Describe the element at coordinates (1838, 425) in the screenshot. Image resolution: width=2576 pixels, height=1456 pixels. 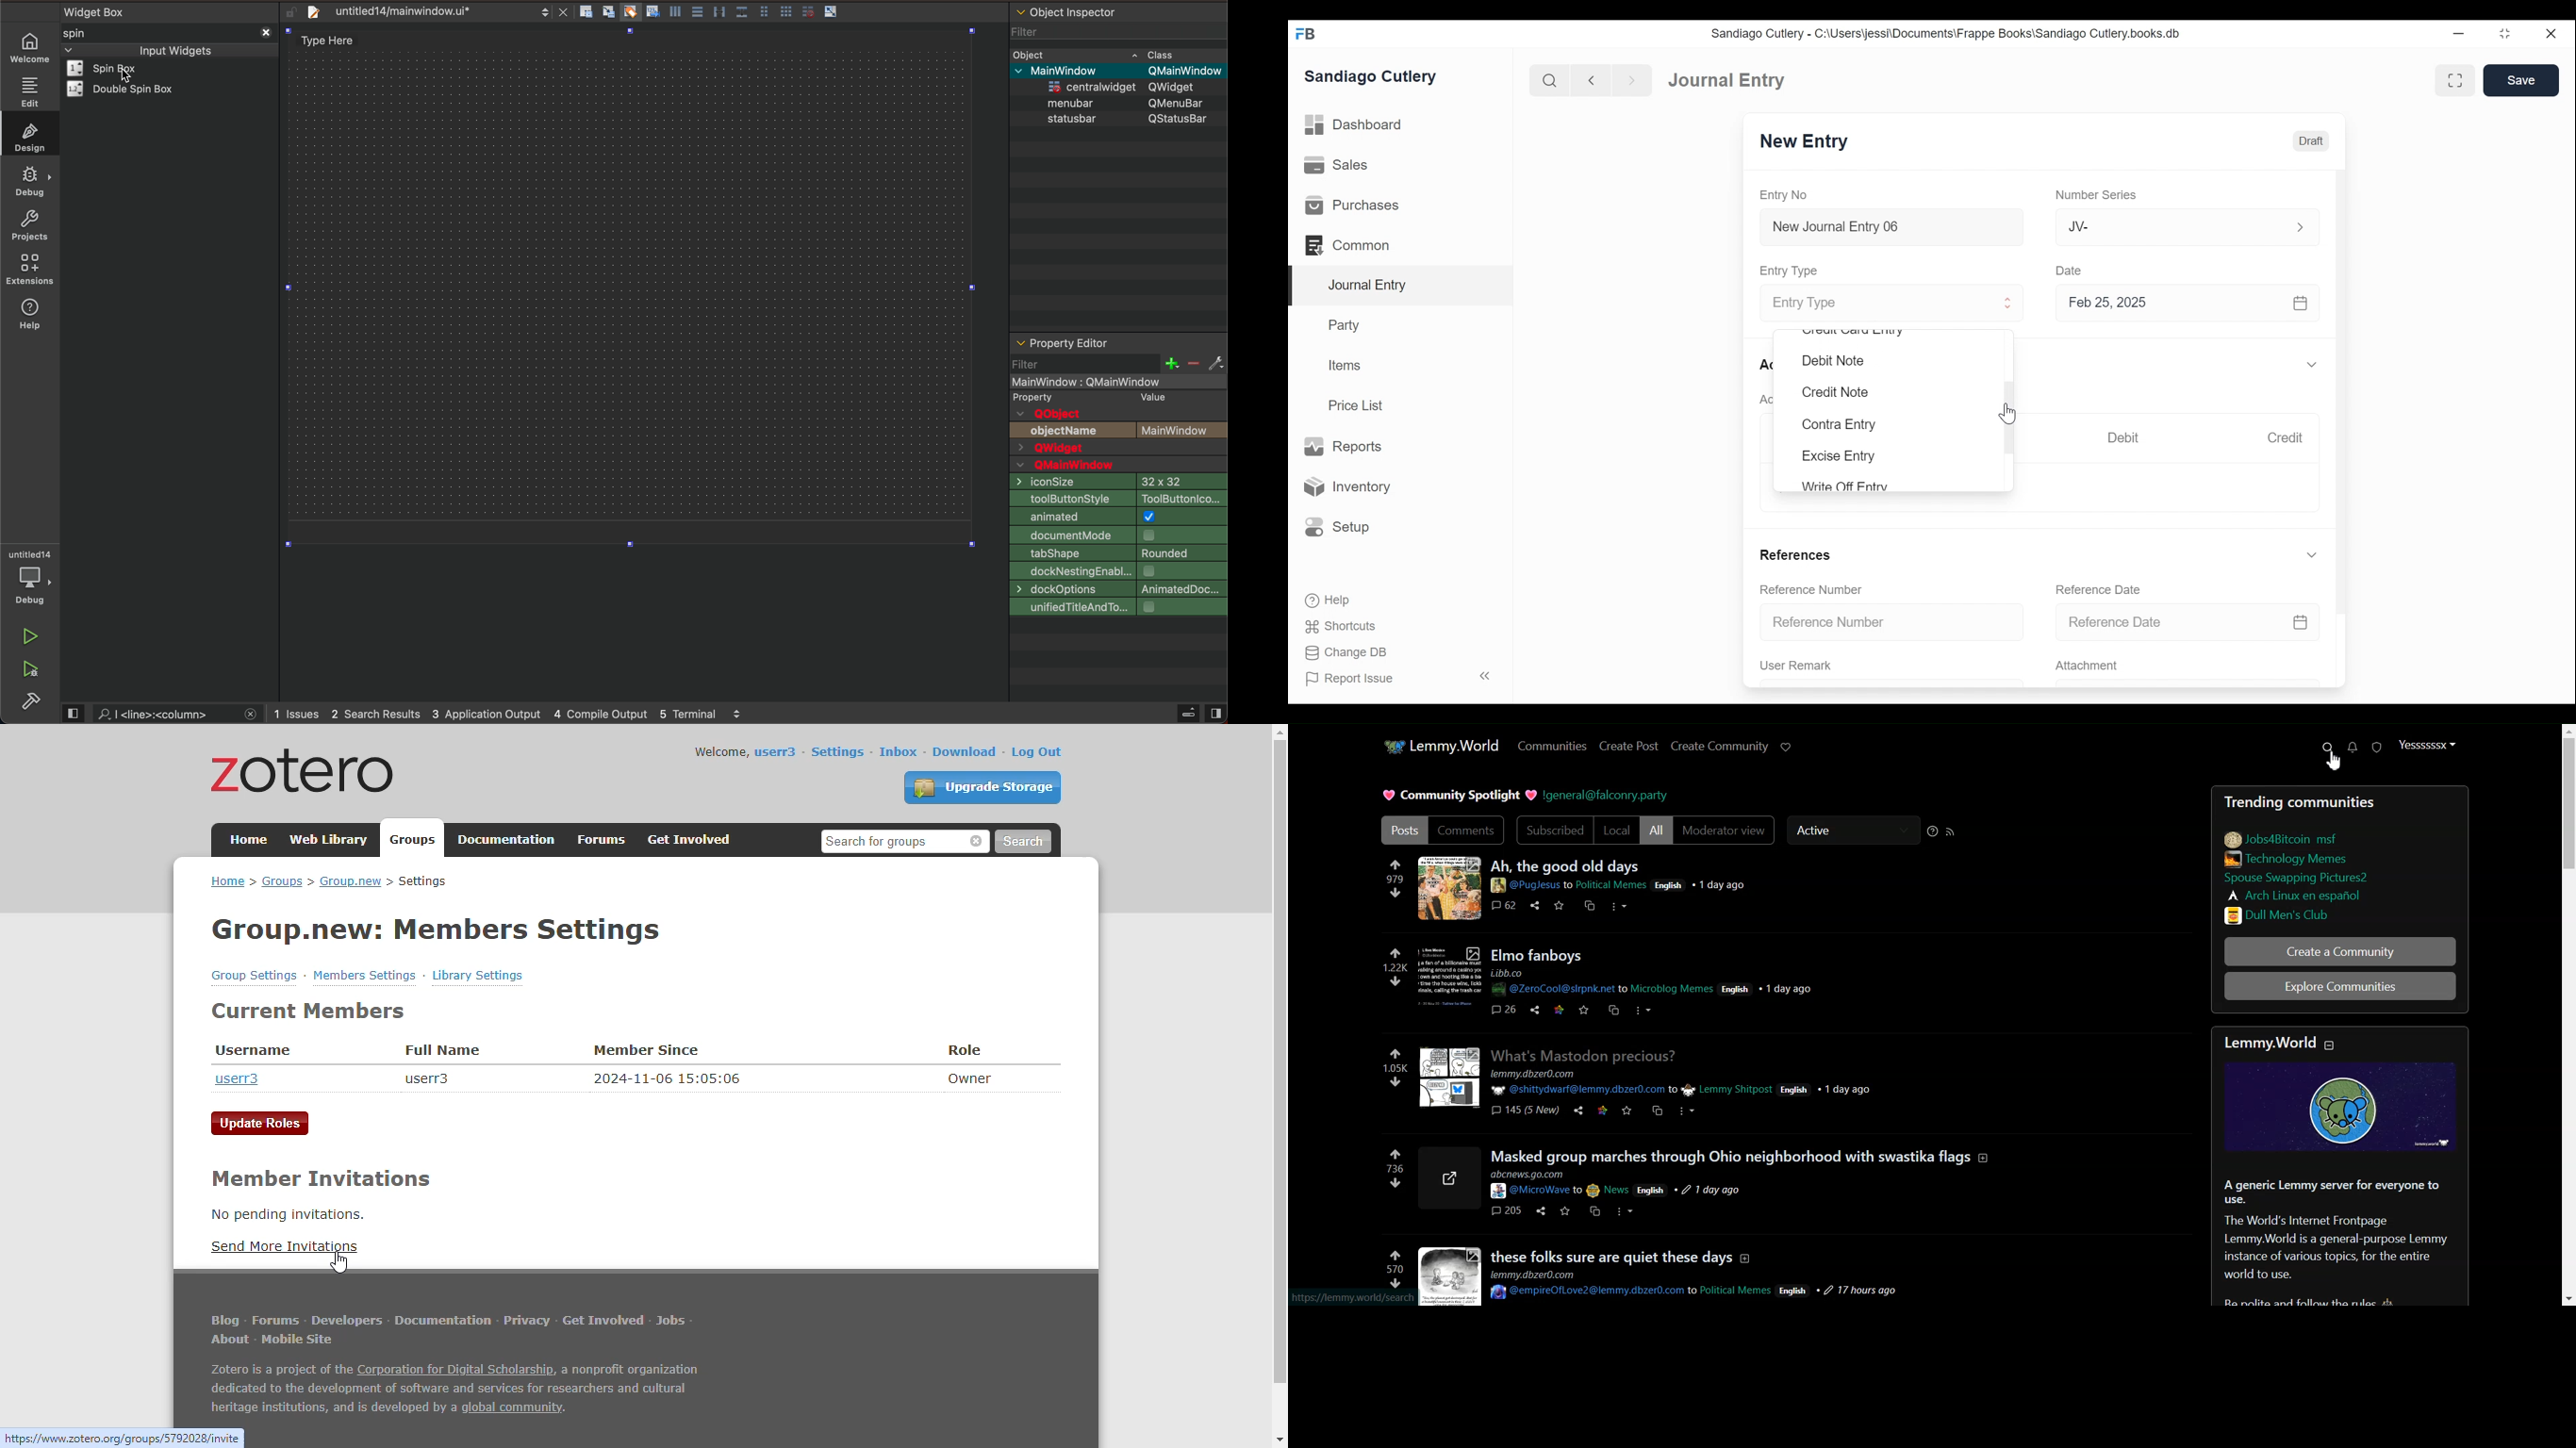
I see `Contra Entry` at that location.